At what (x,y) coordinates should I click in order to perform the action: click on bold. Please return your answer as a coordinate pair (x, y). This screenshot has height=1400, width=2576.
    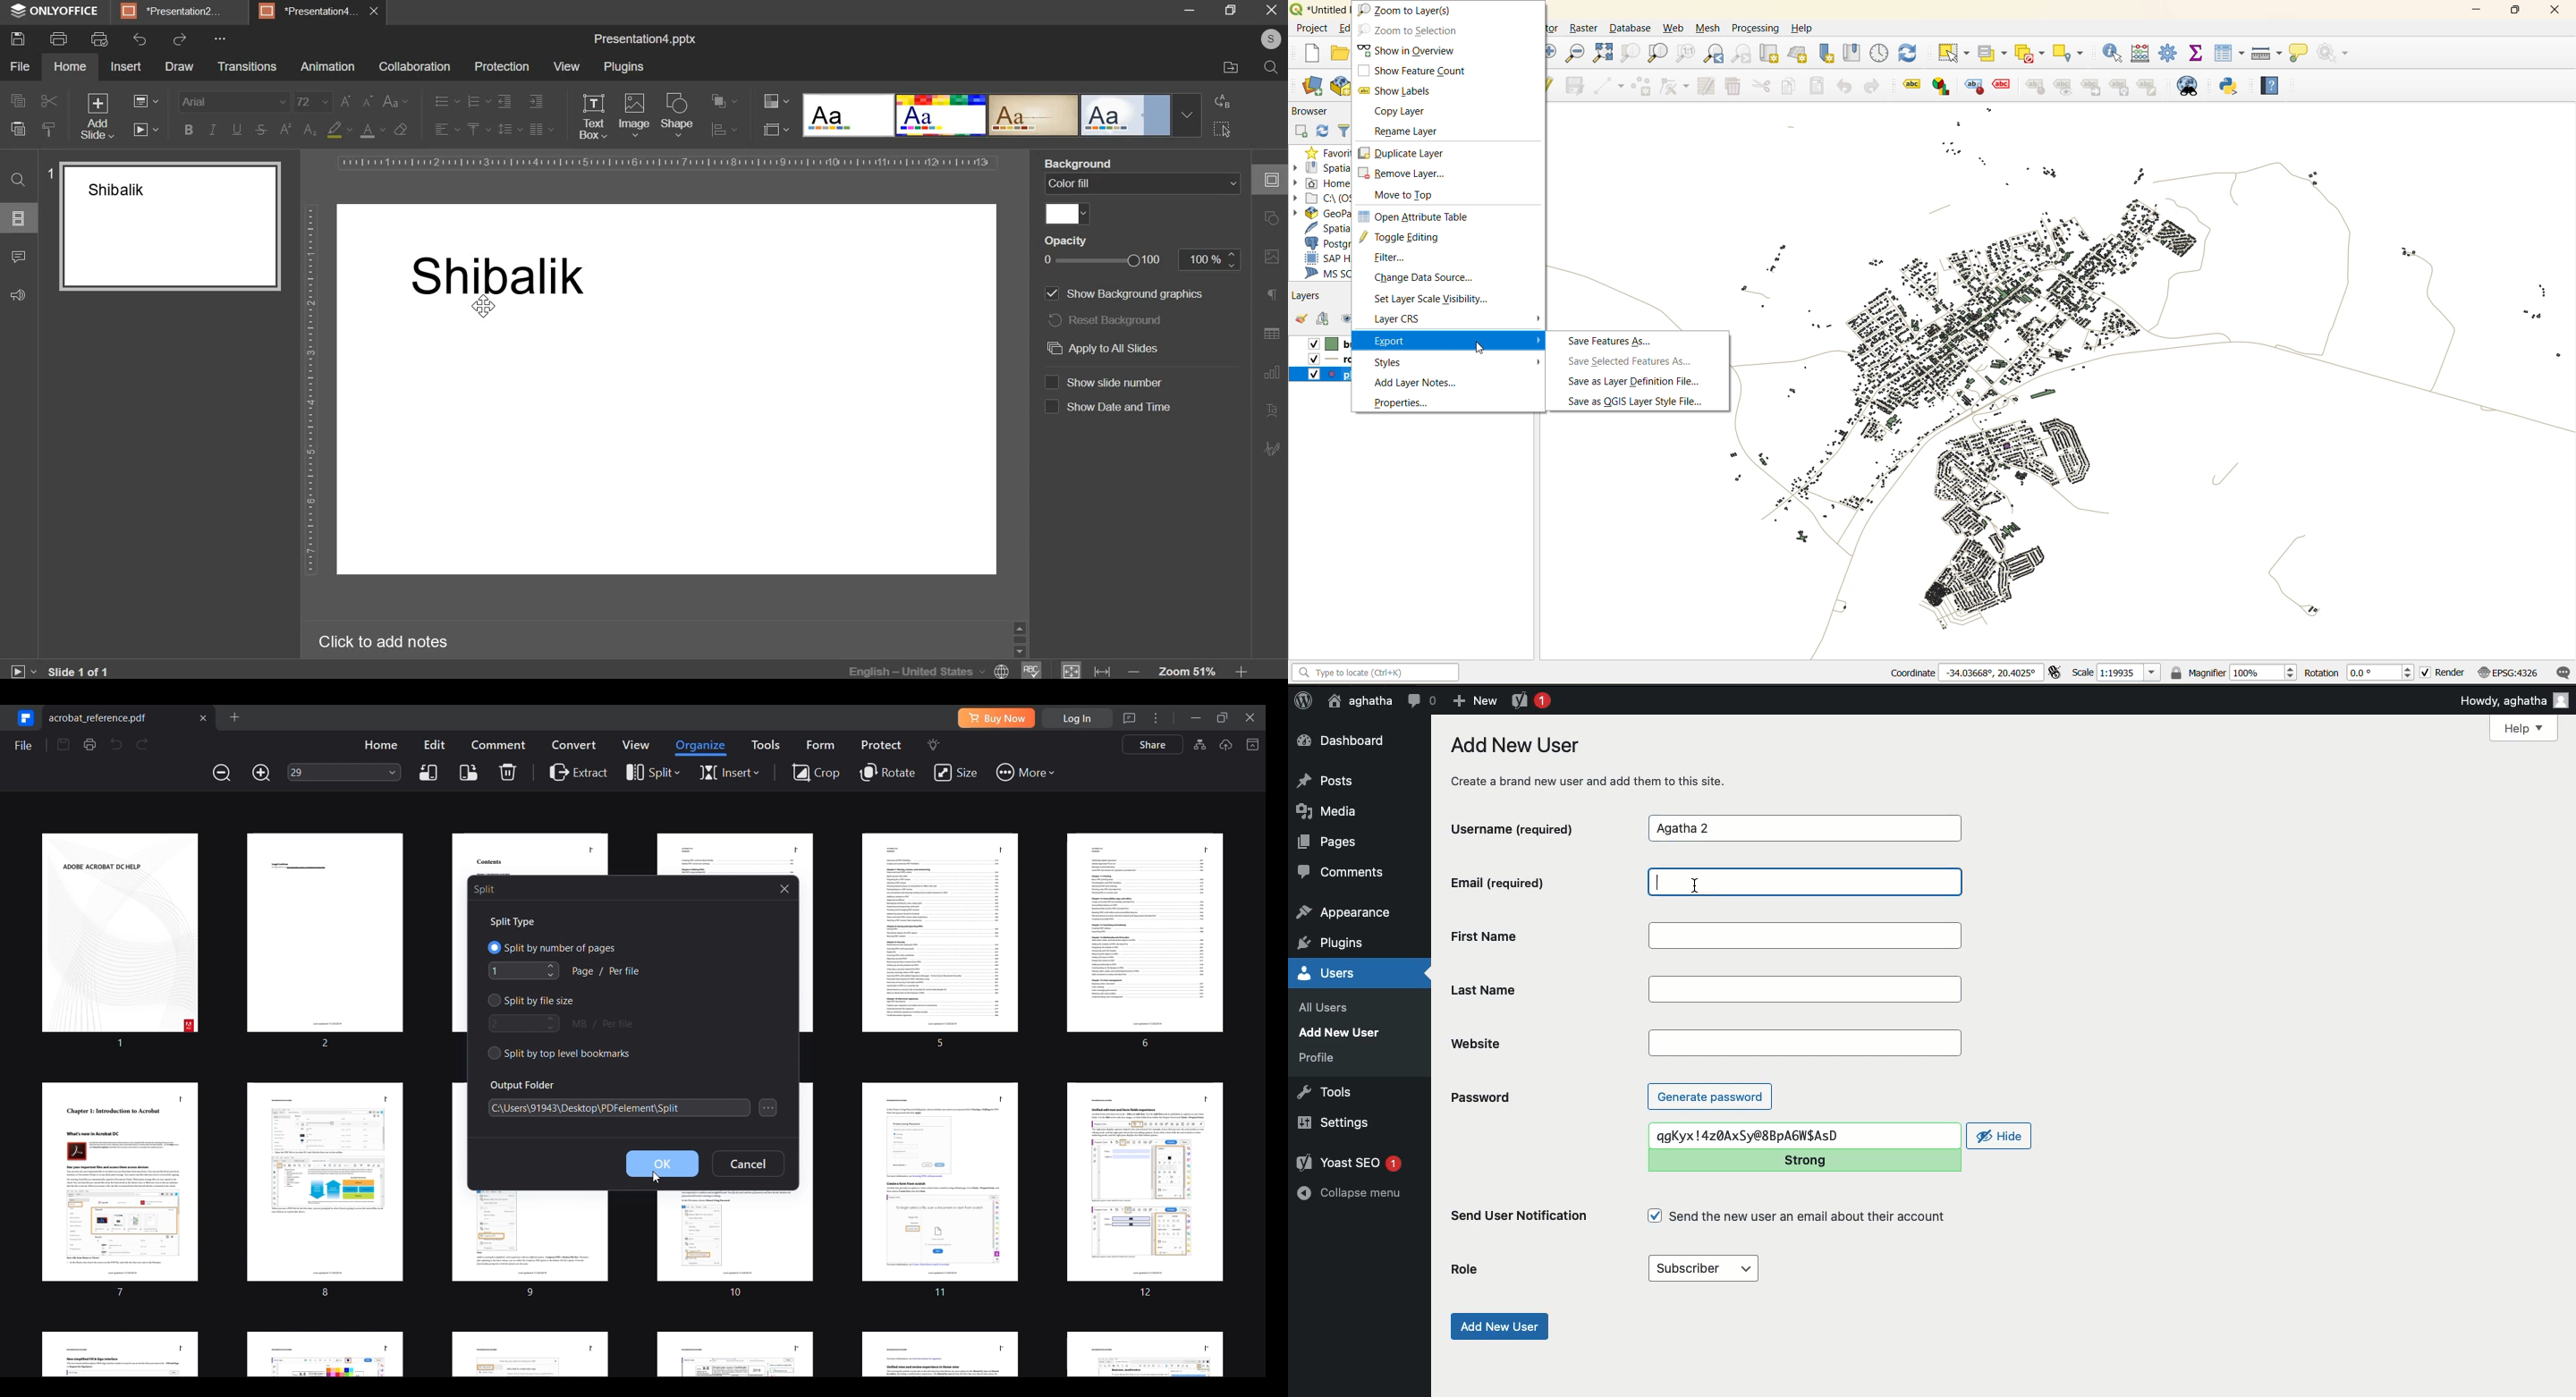
    Looking at the image, I should click on (189, 129).